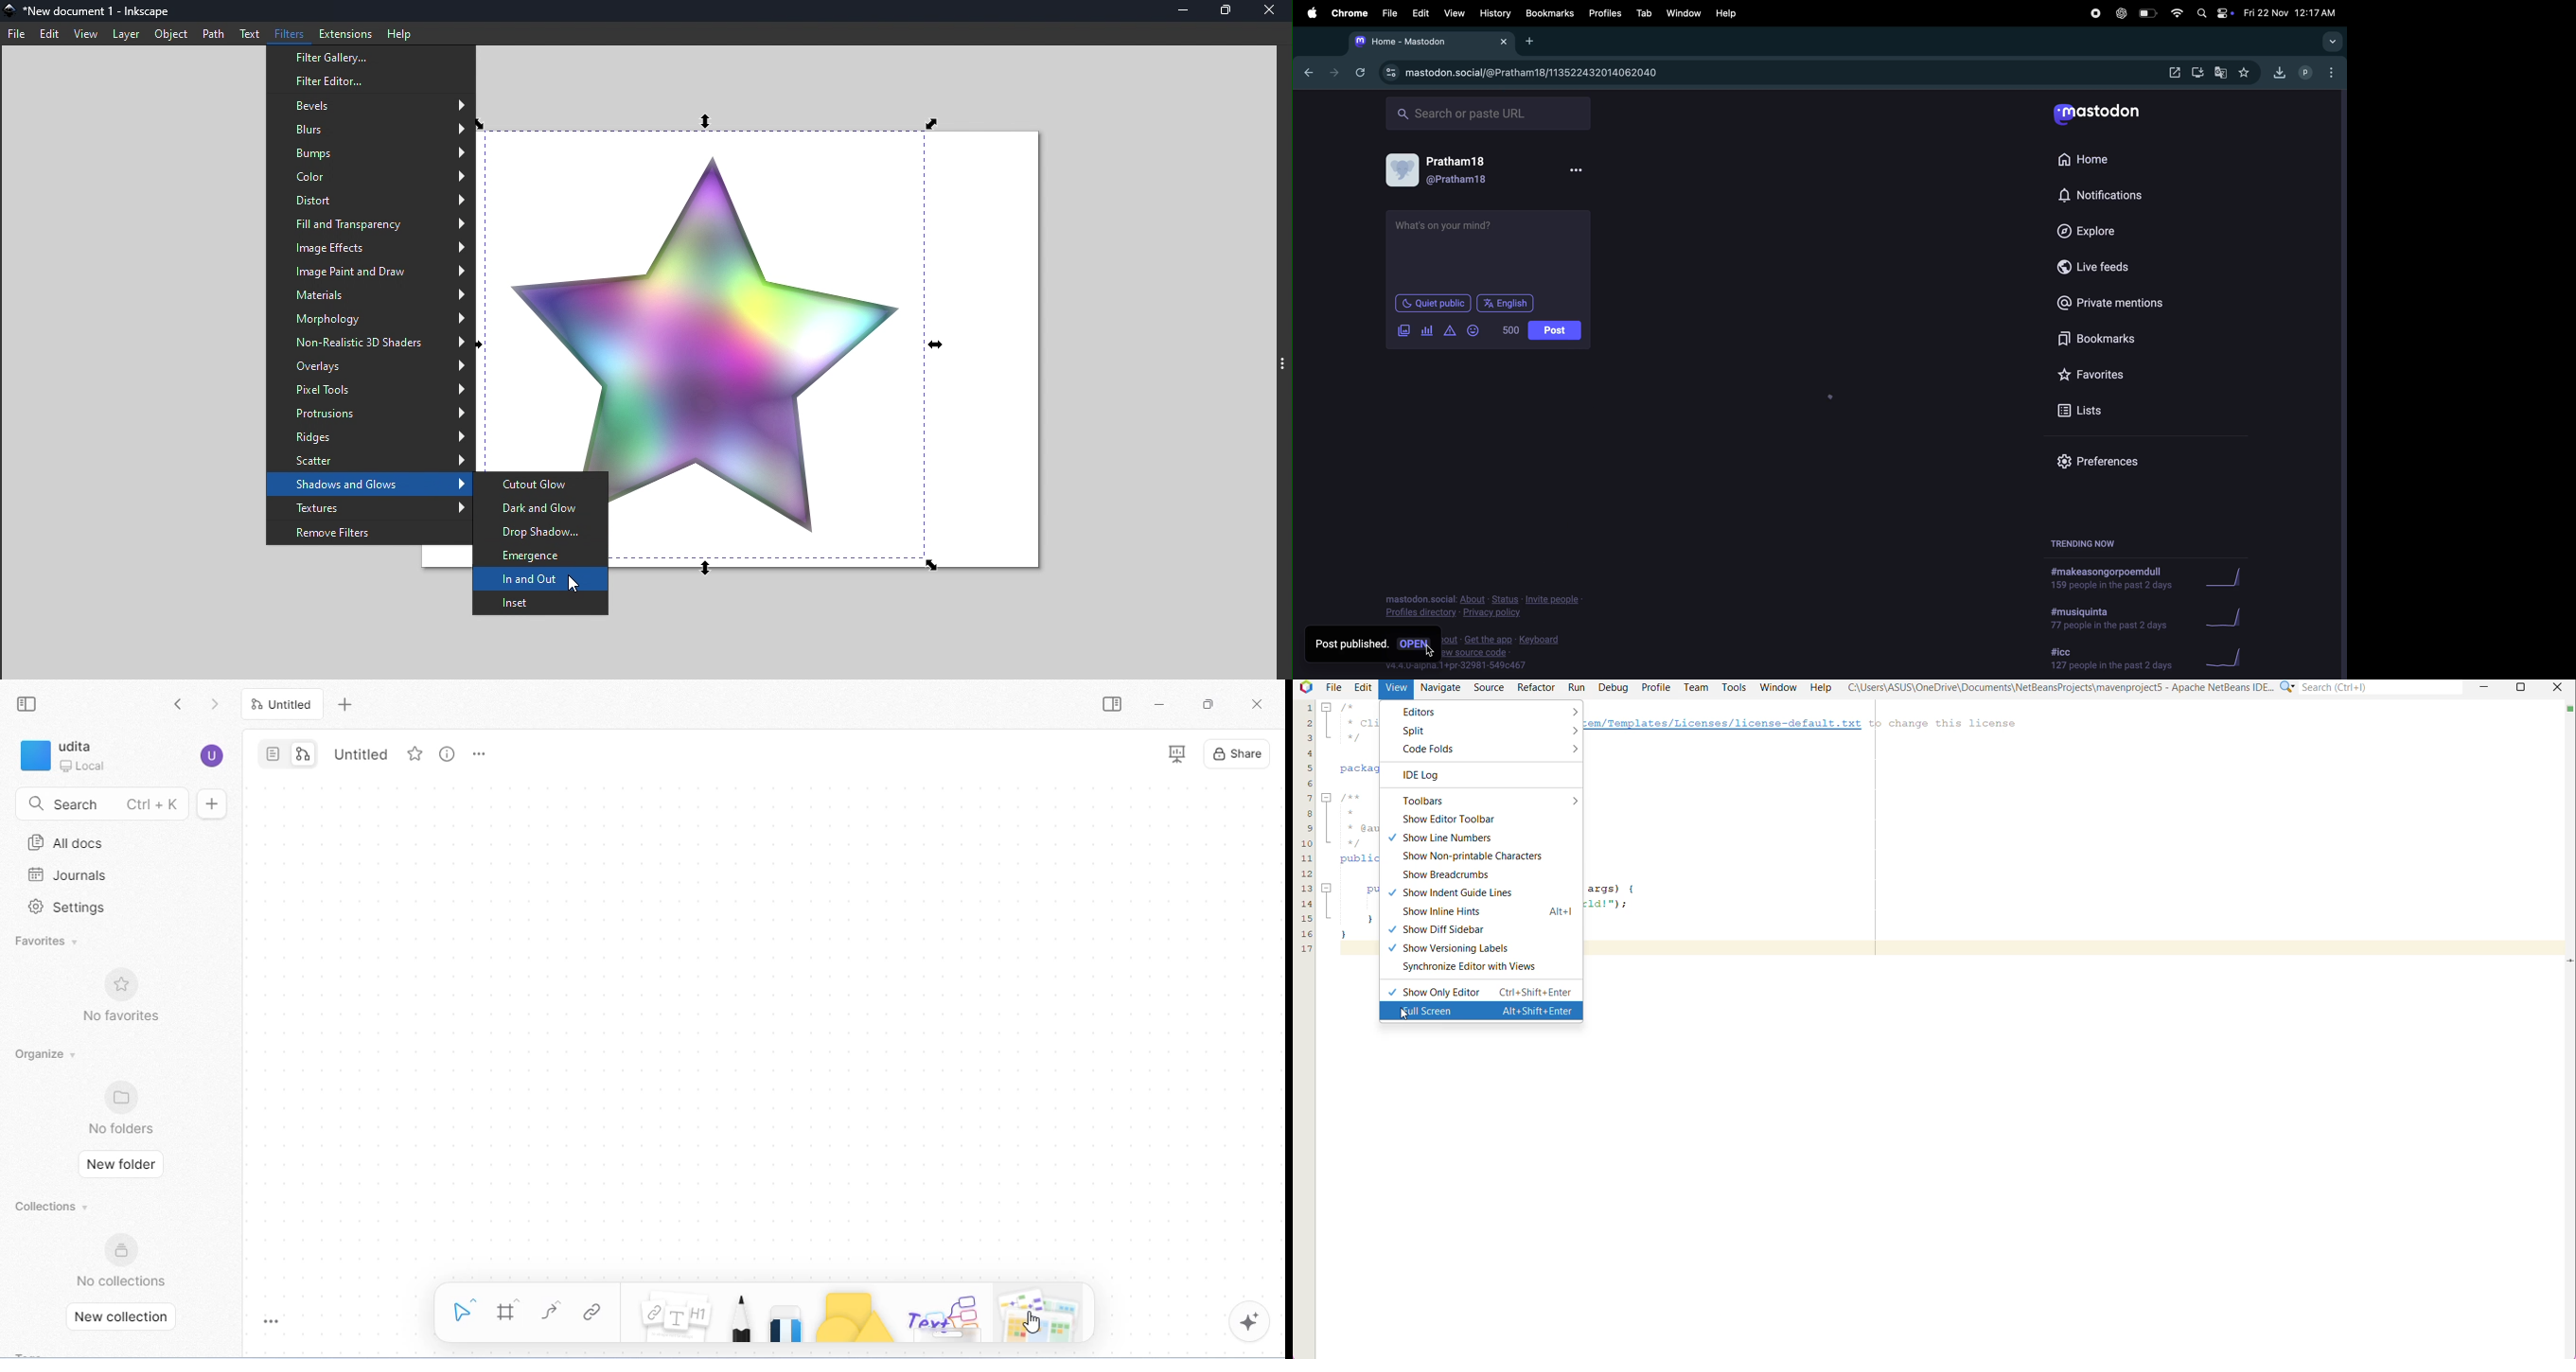 This screenshot has width=2576, height=1372. What do you see at coordinates (2102, 577) in the screenshot?
I see `hashtags` at bounding box center [2102, 577].